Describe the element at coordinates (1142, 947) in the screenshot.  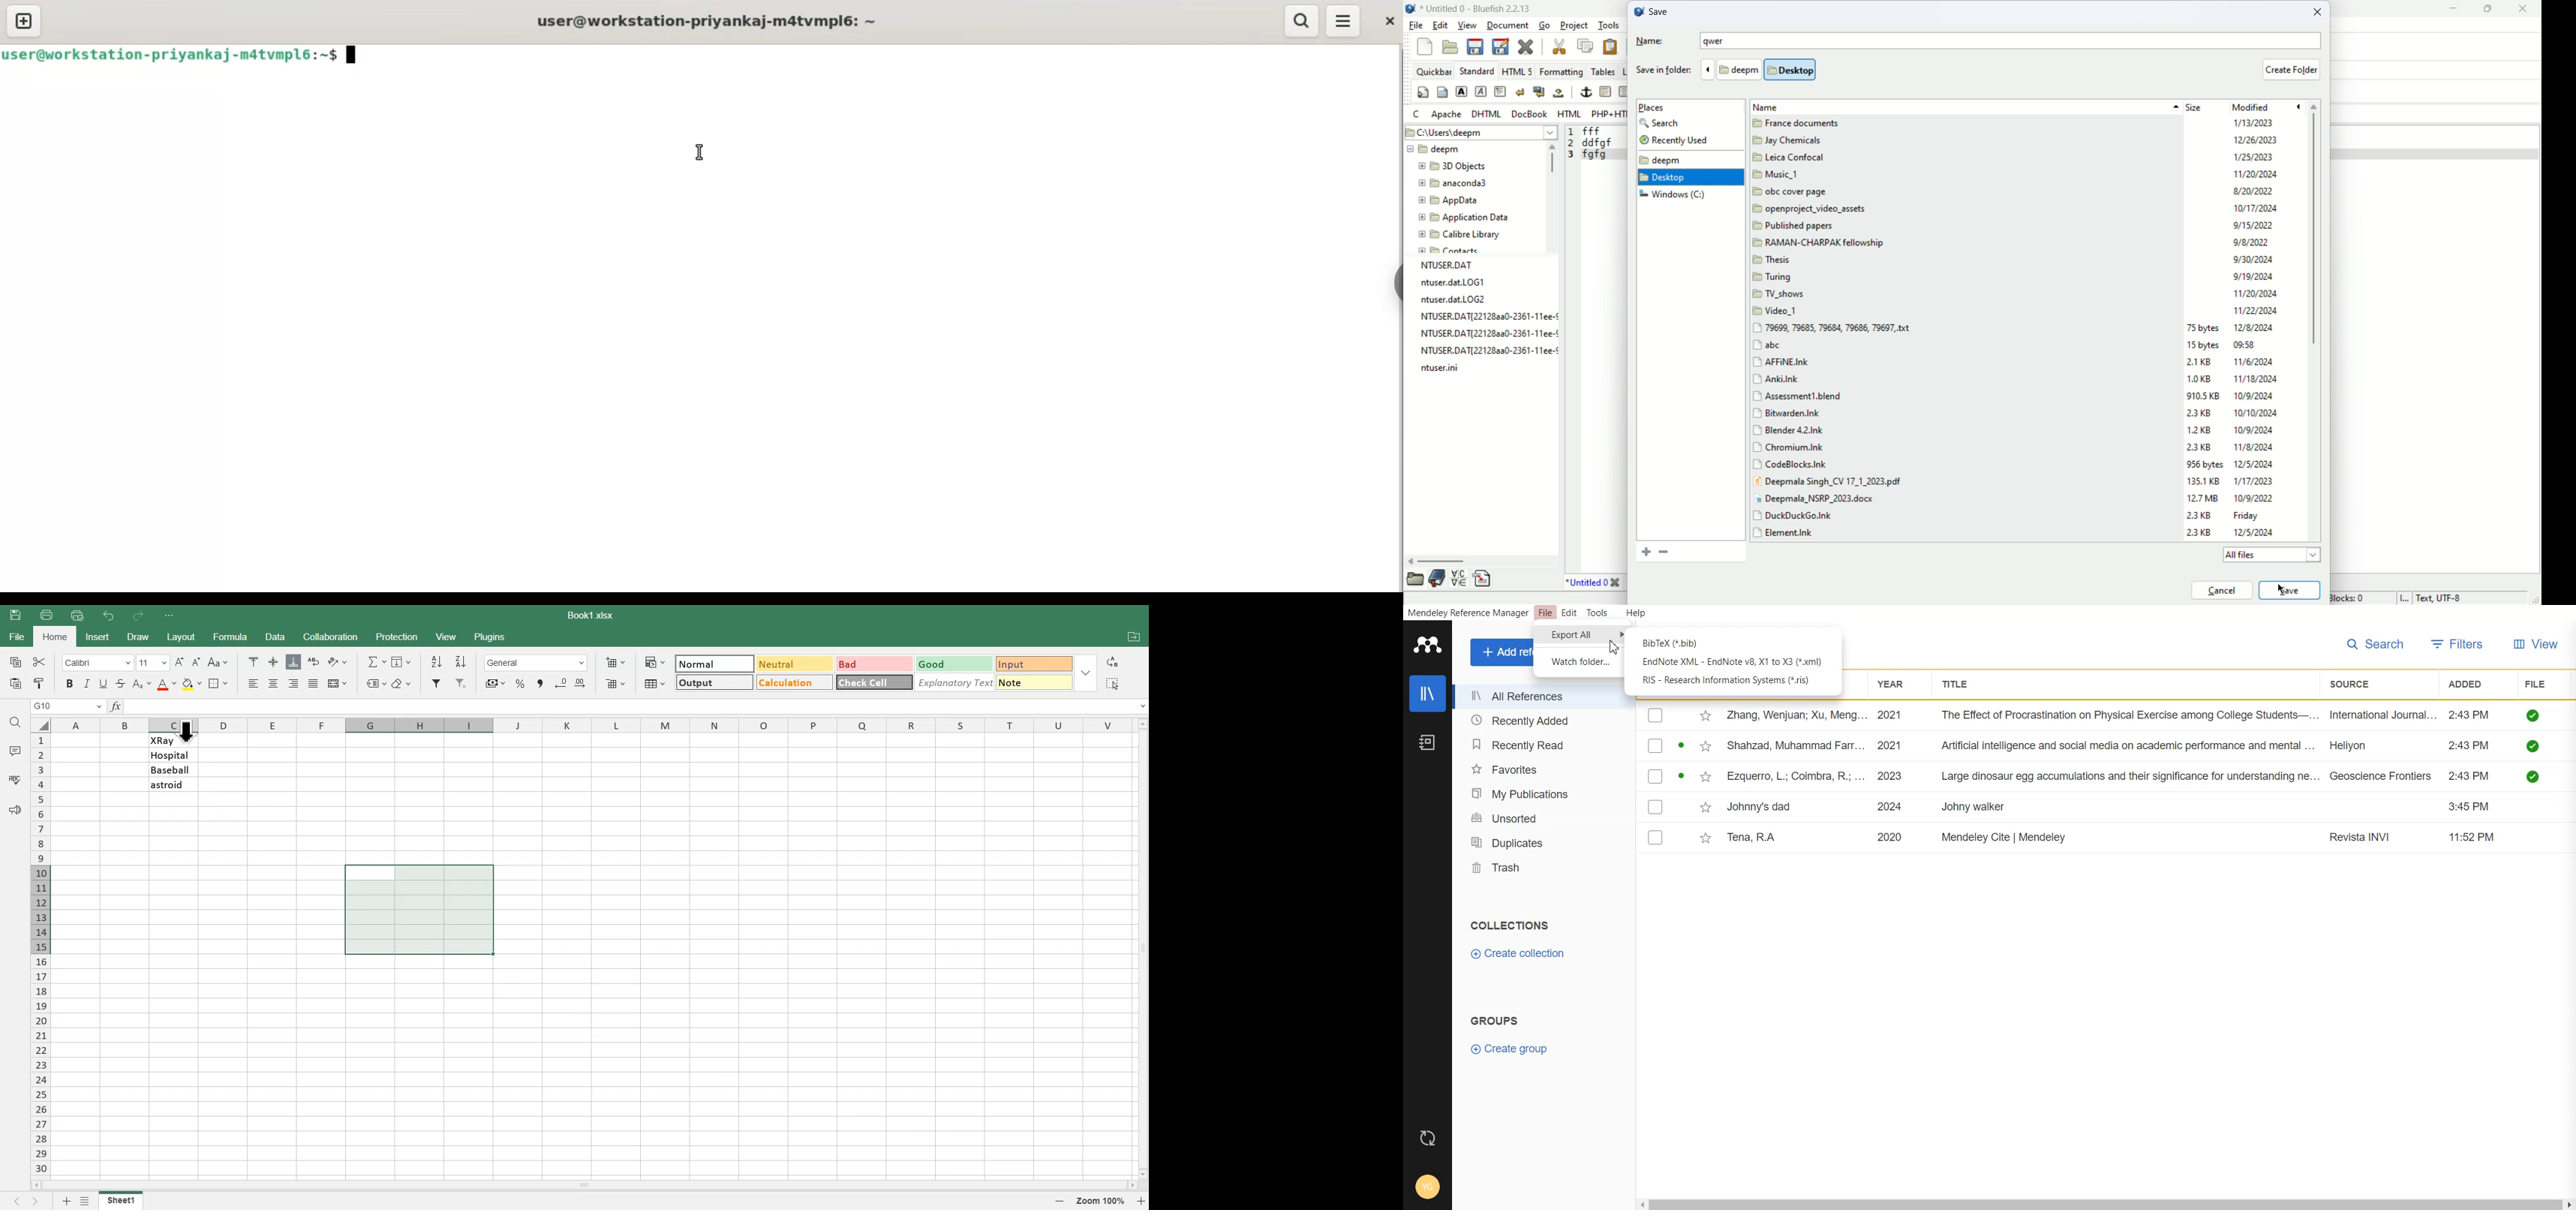
I see `Vertical scroll bar` at that location.